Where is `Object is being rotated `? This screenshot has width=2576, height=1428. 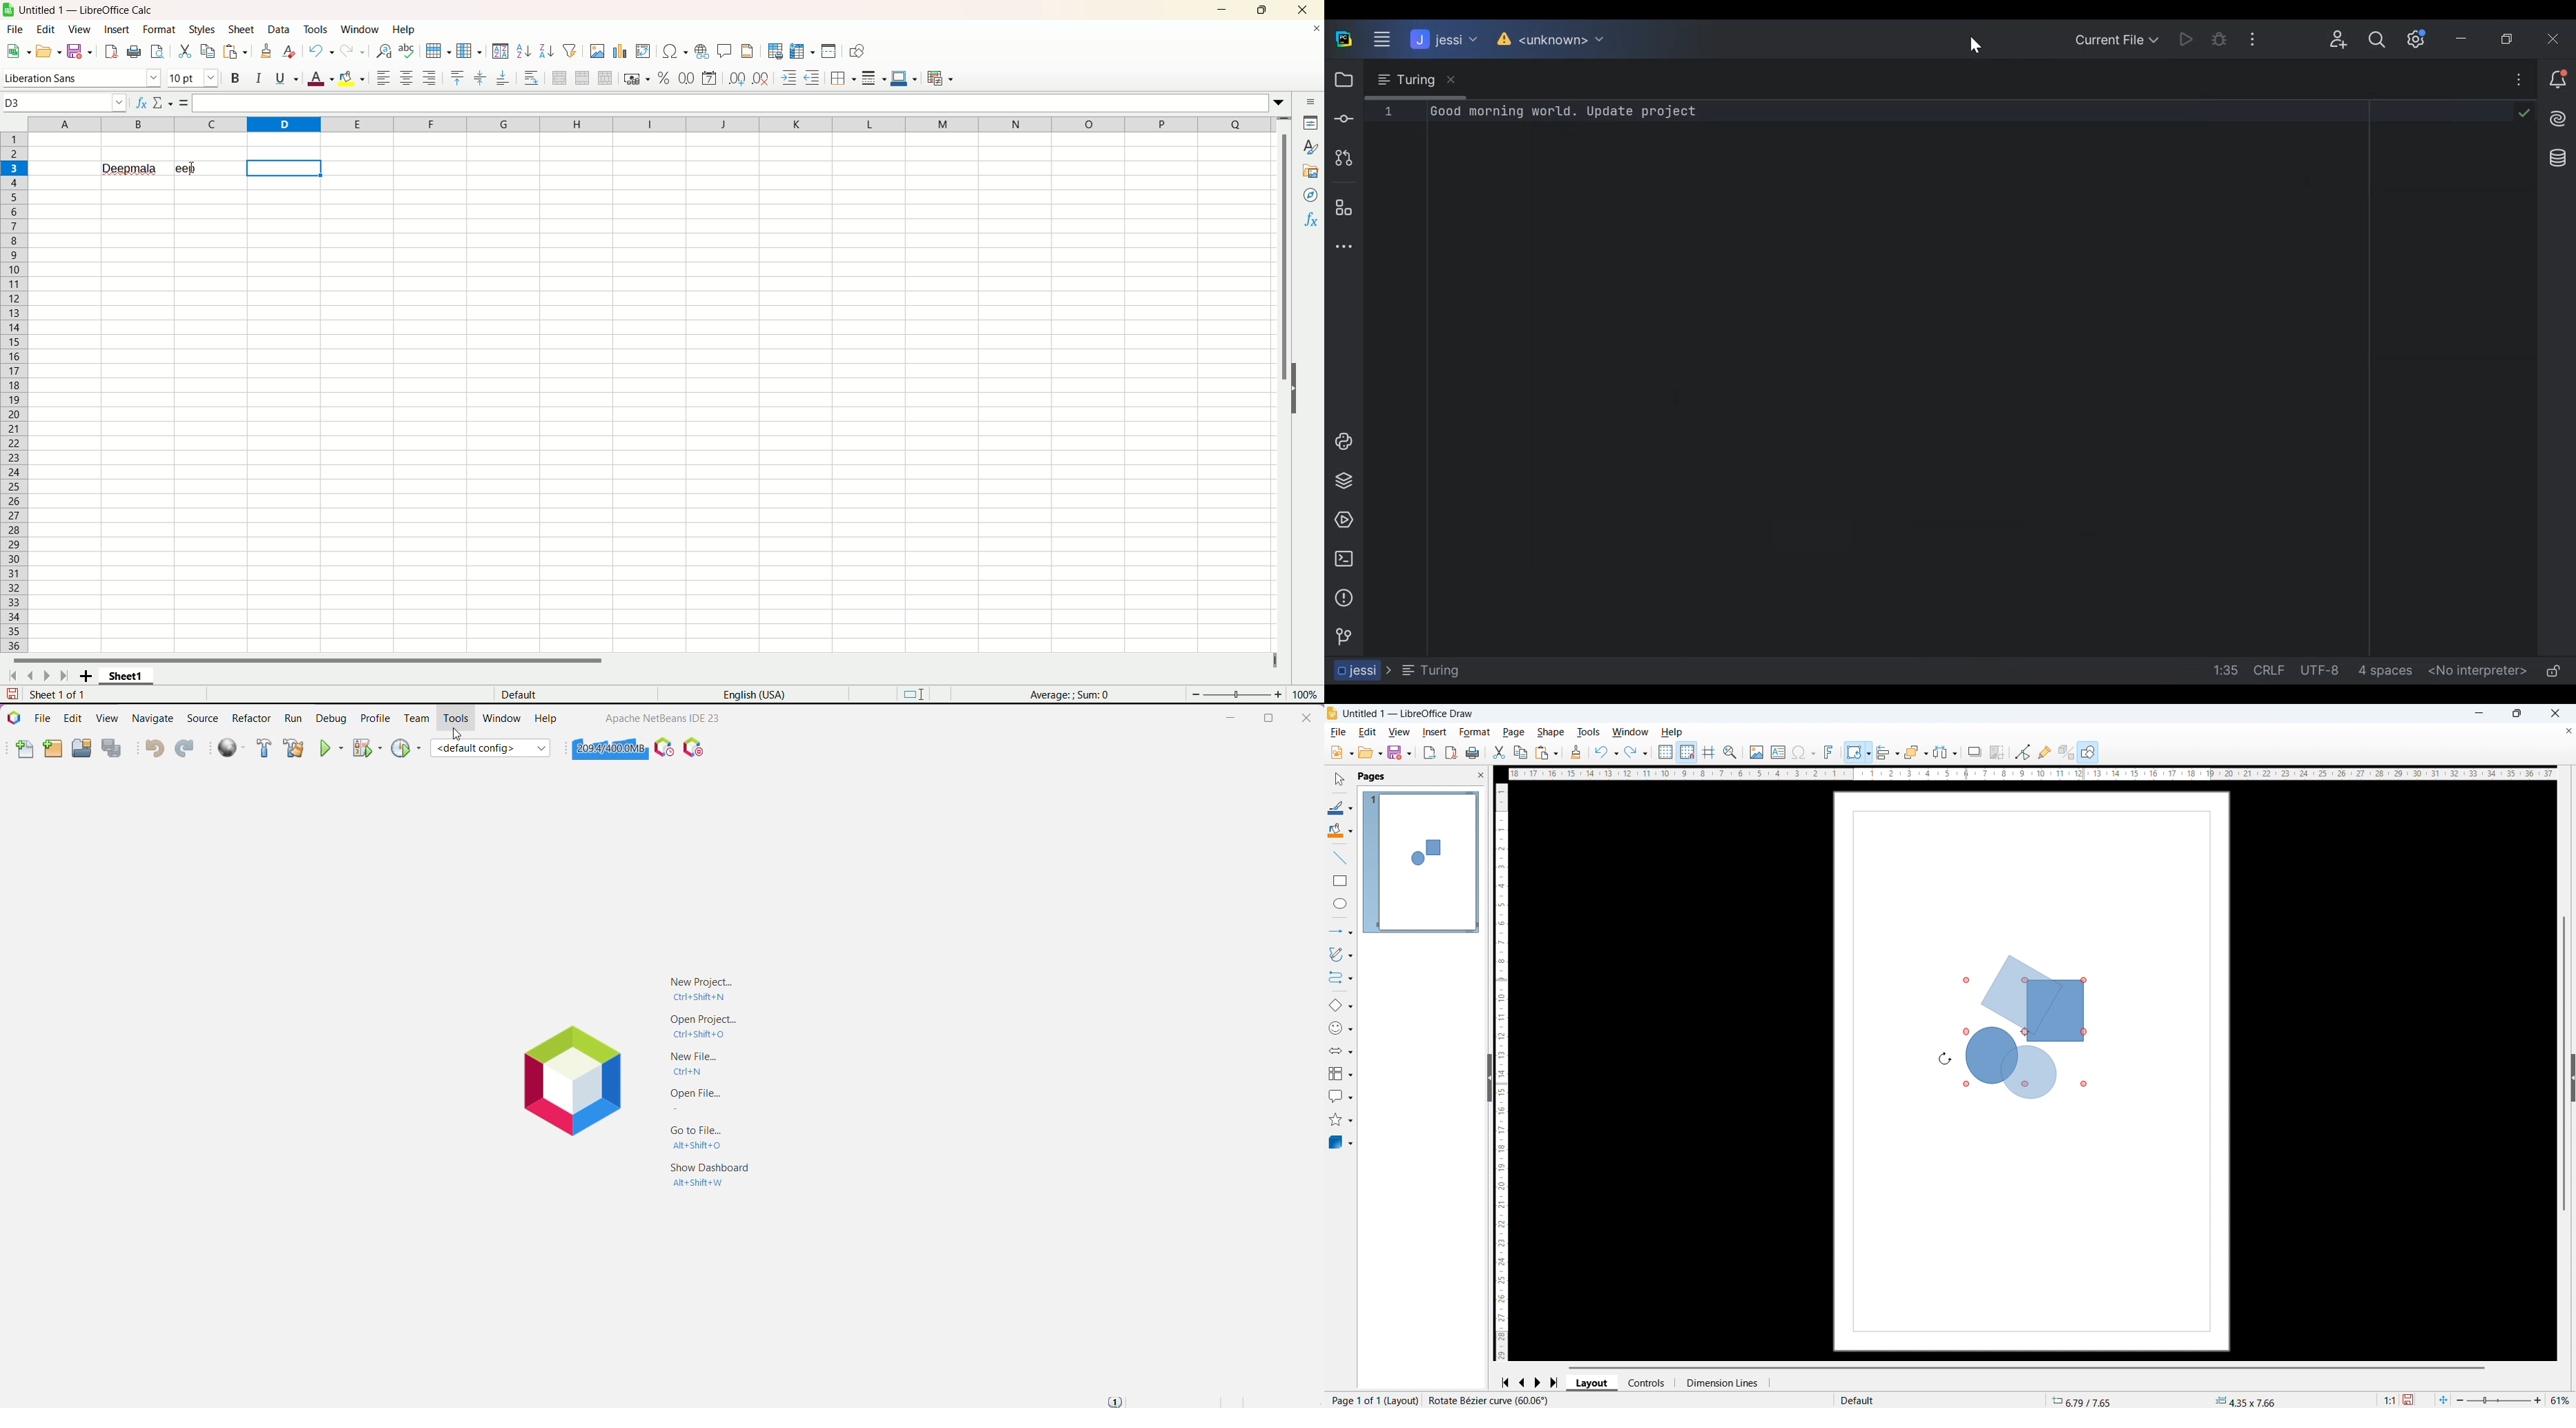
Object is being rotated  is located at coordinates (2027, 1027).